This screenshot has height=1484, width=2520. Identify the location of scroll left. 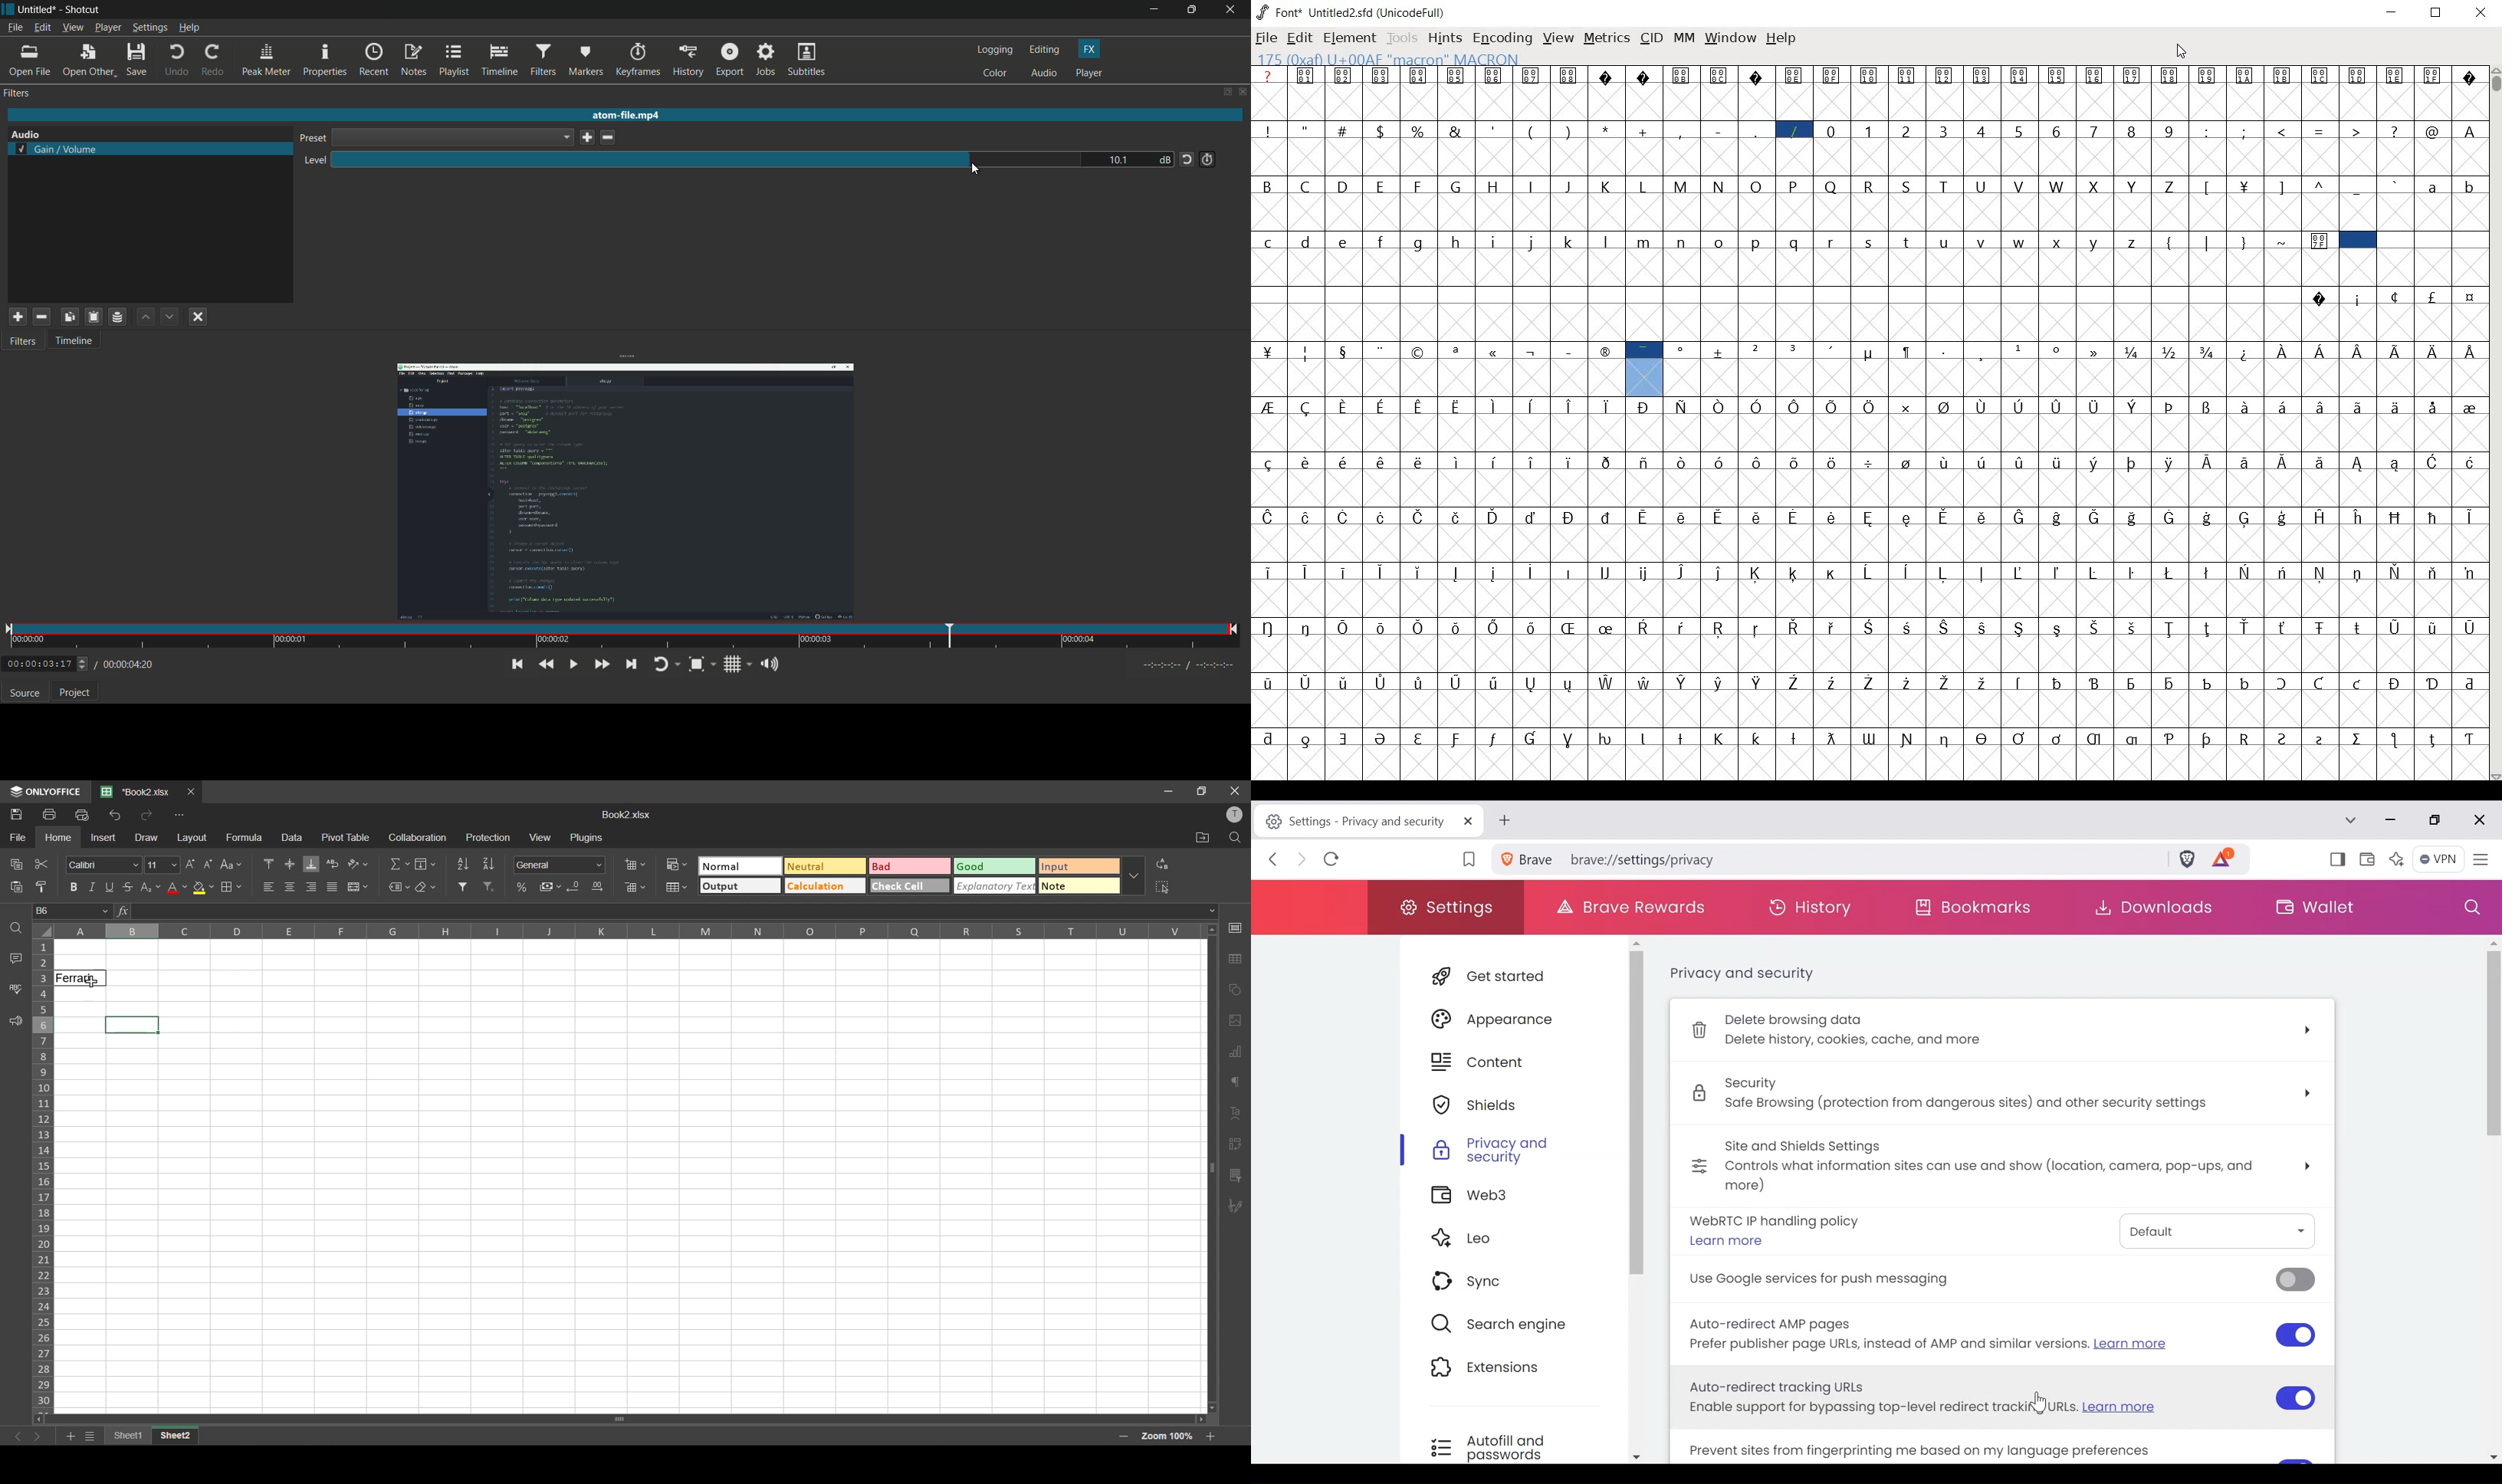
(42, 1419).